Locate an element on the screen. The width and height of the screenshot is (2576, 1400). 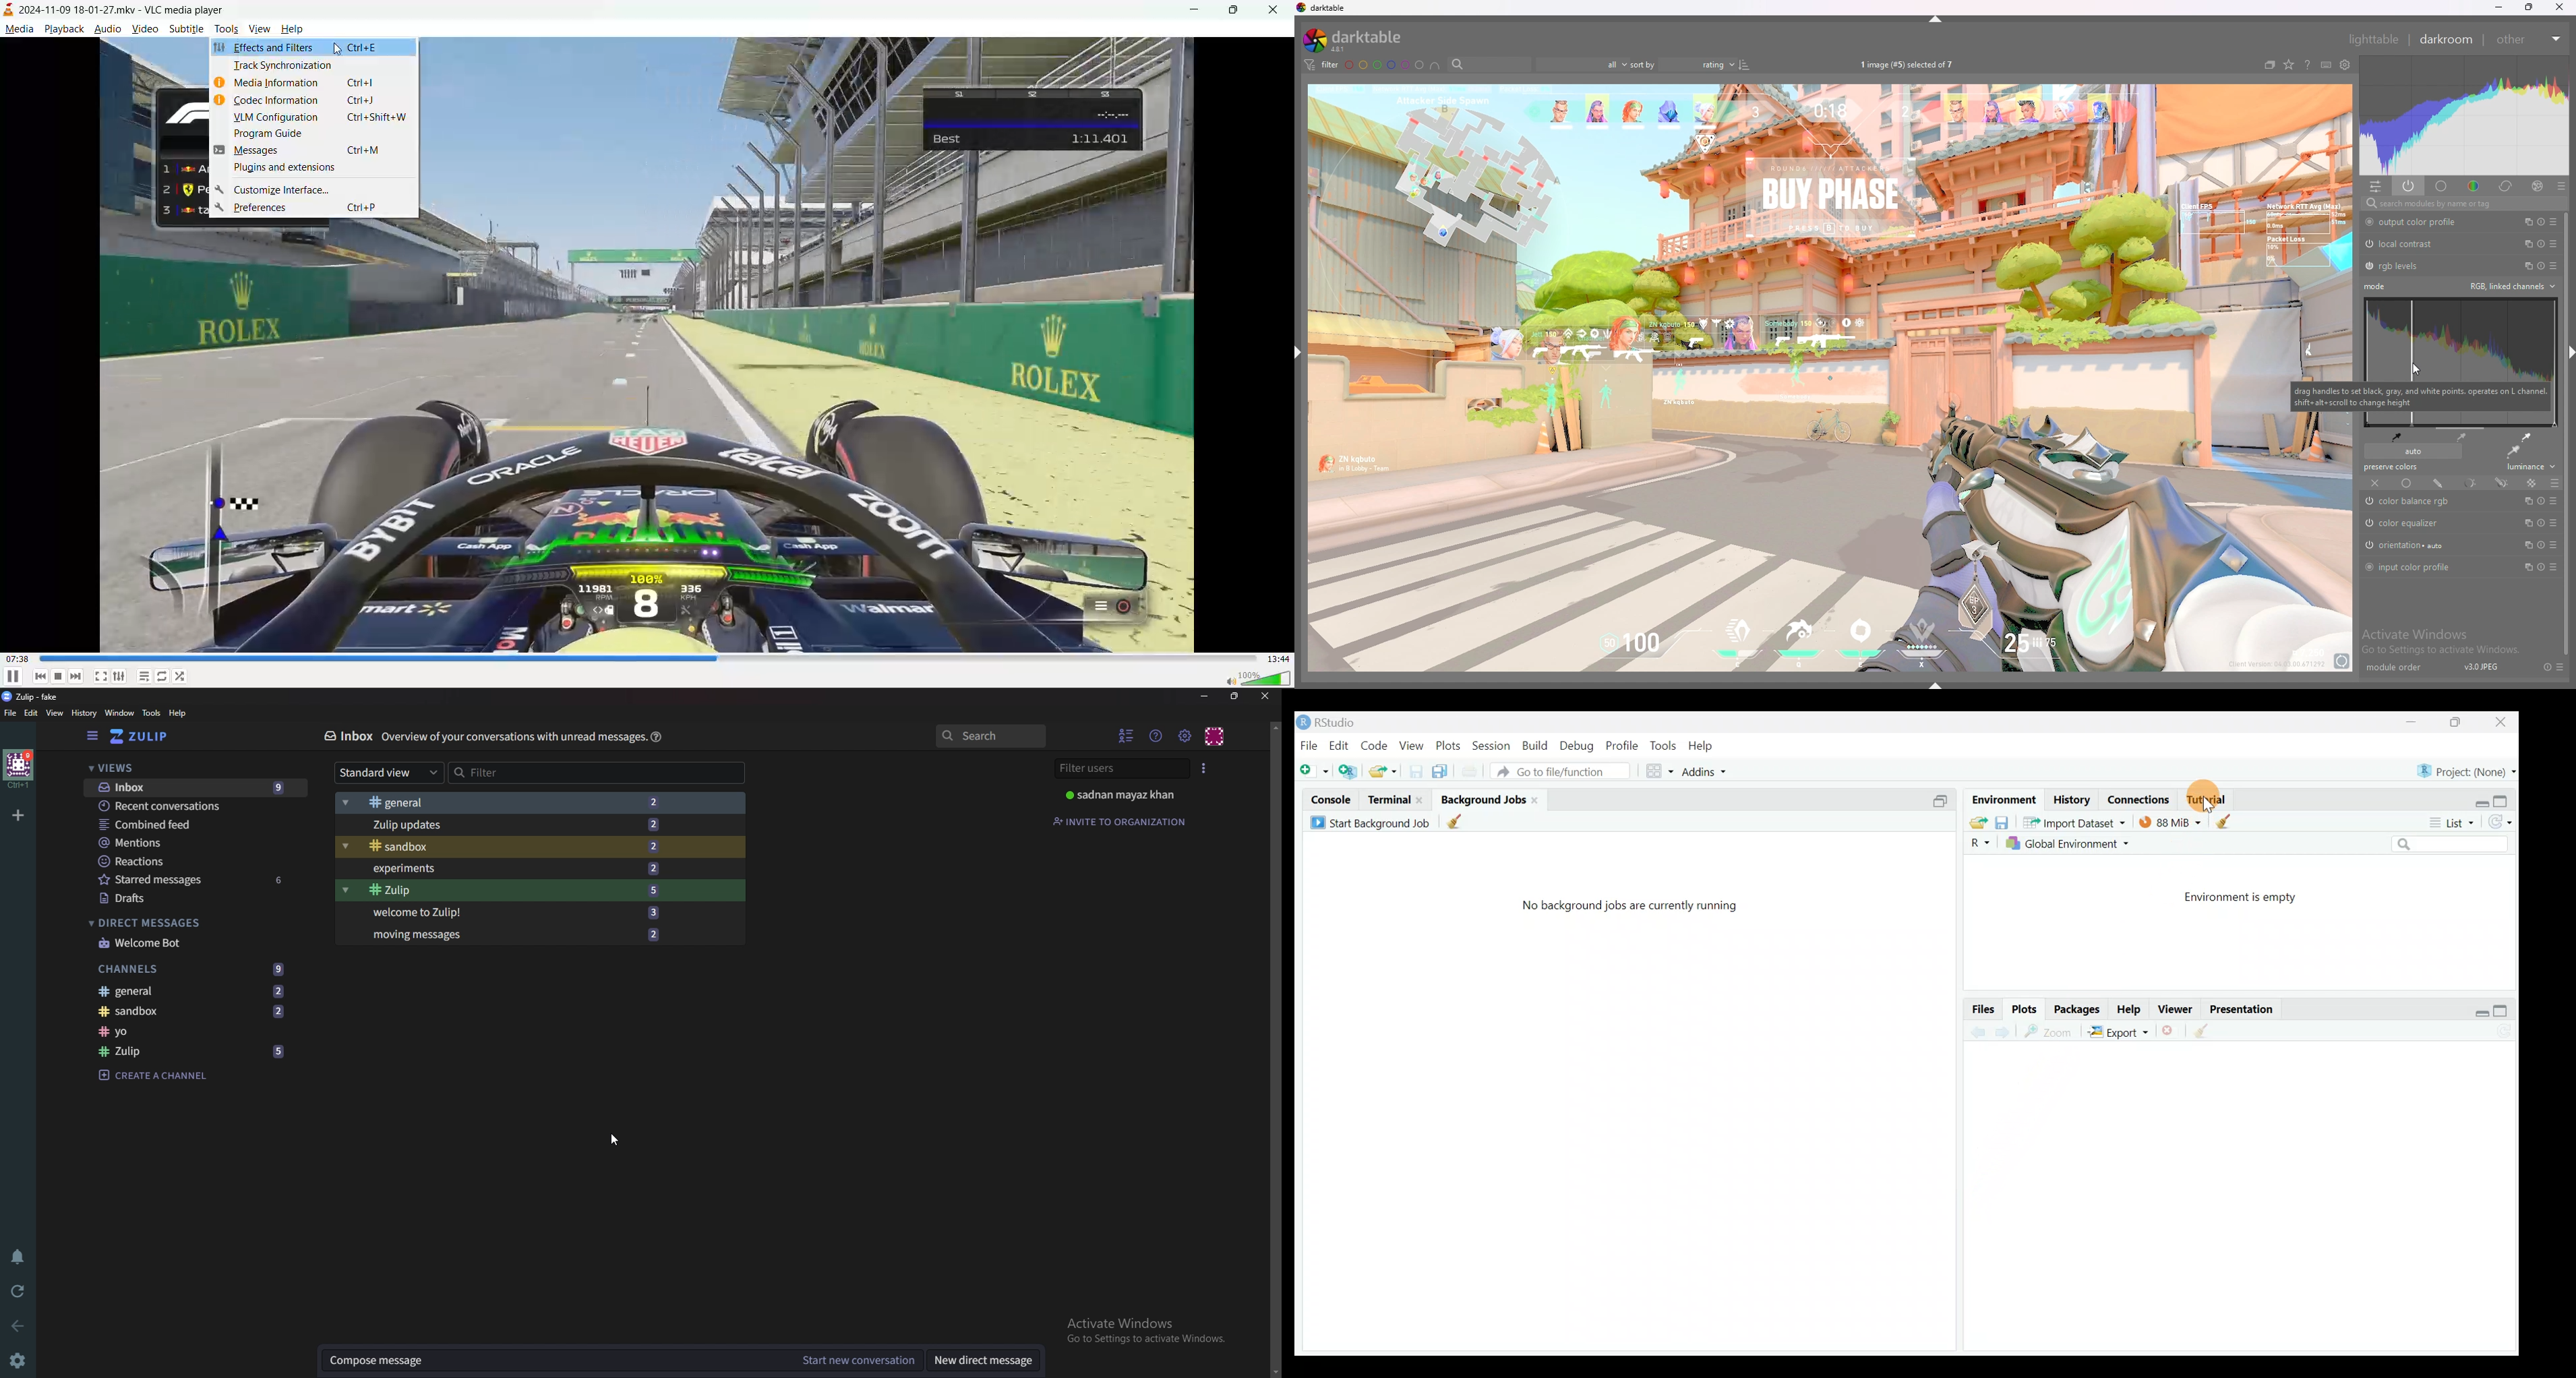
switched on is located at coordinates (2369, 523).